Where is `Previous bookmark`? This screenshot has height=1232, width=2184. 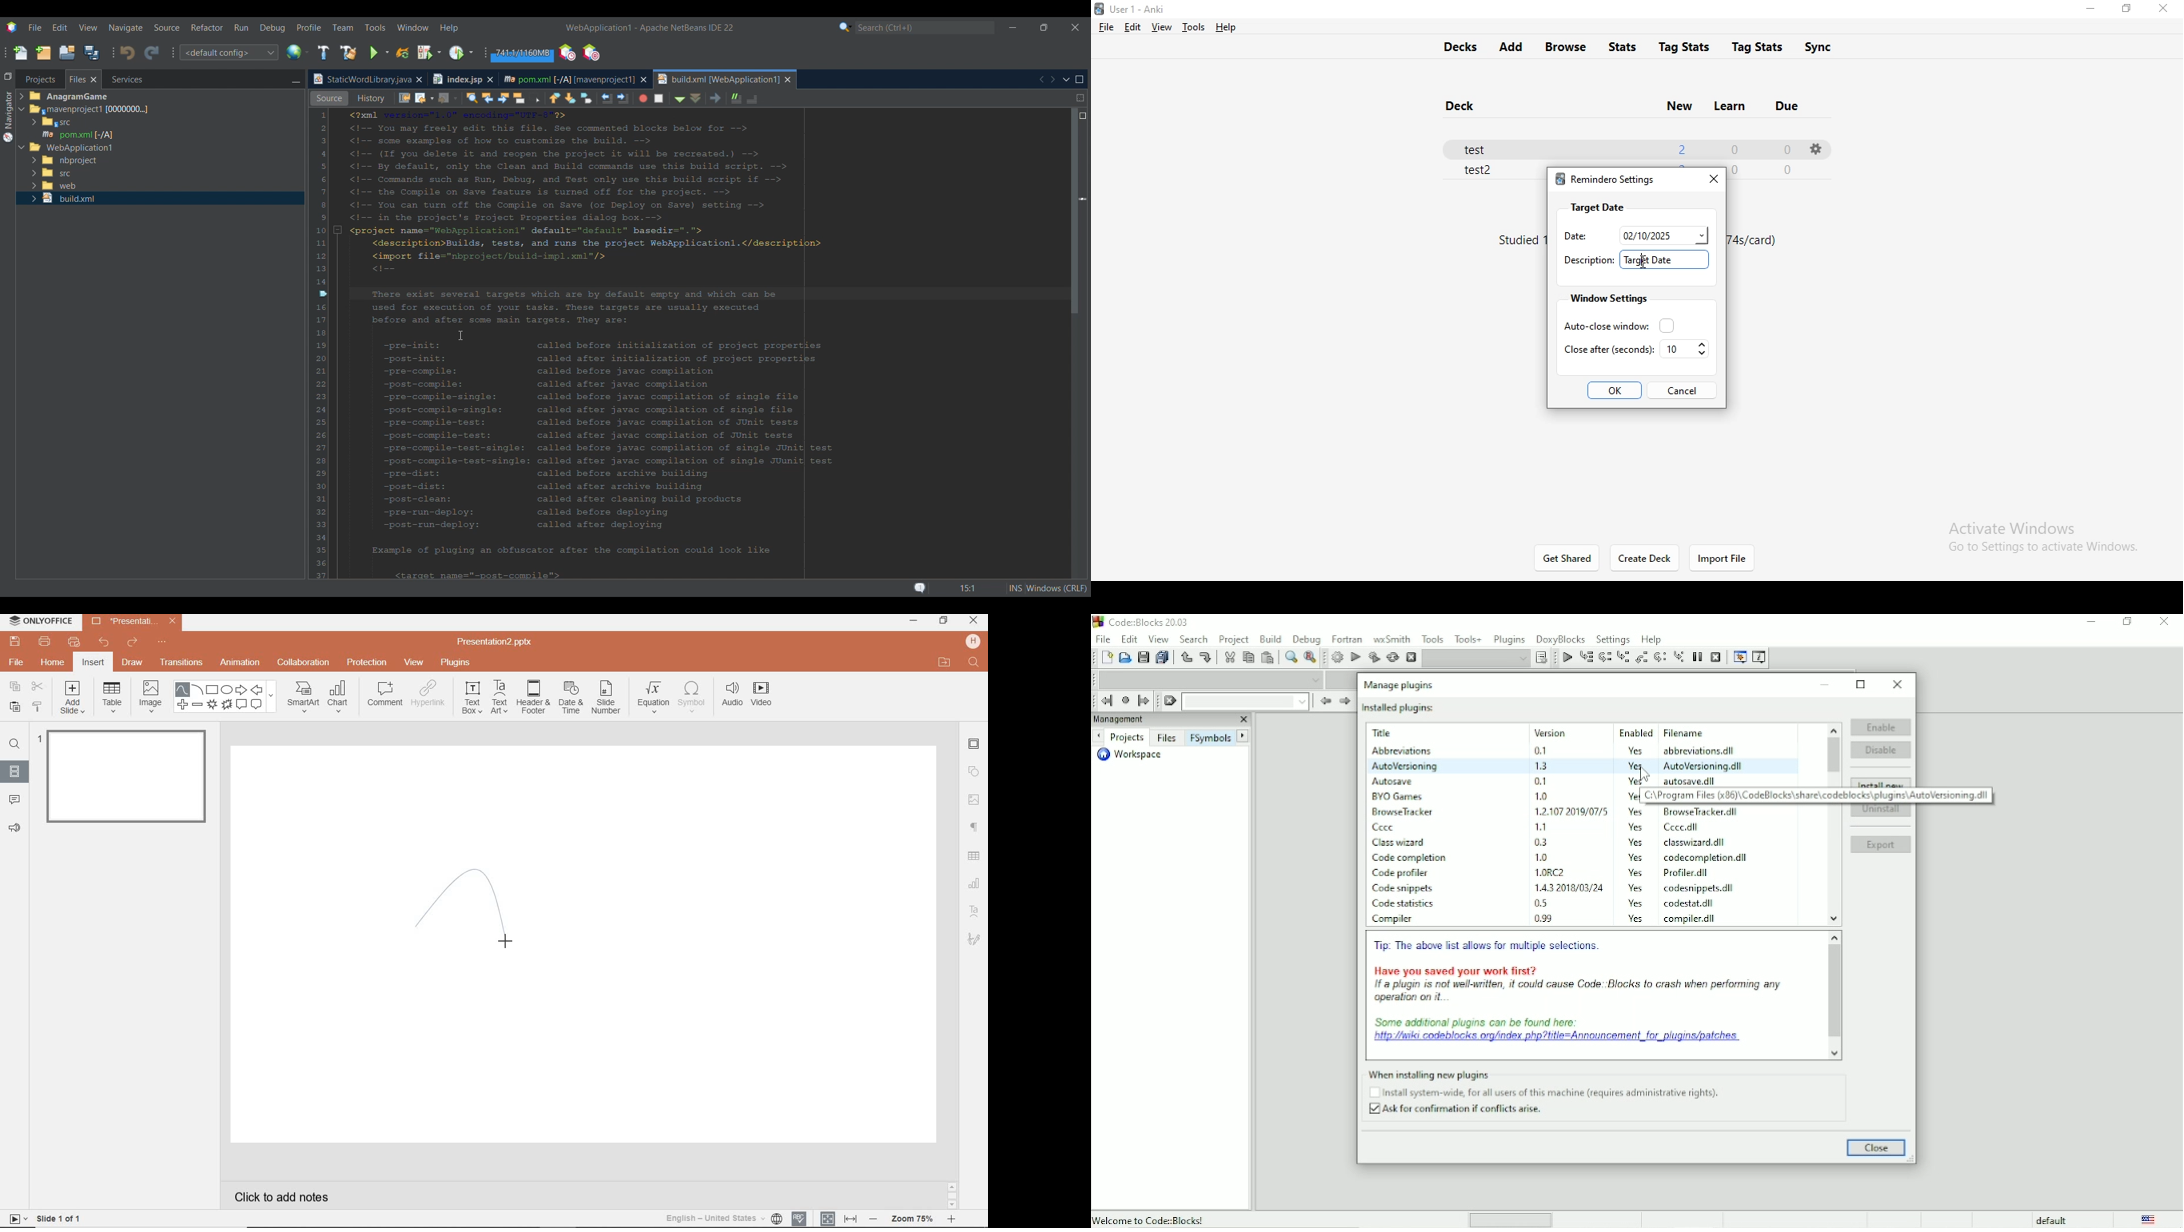
Previous bookmark is located at coordinates (657, 96).